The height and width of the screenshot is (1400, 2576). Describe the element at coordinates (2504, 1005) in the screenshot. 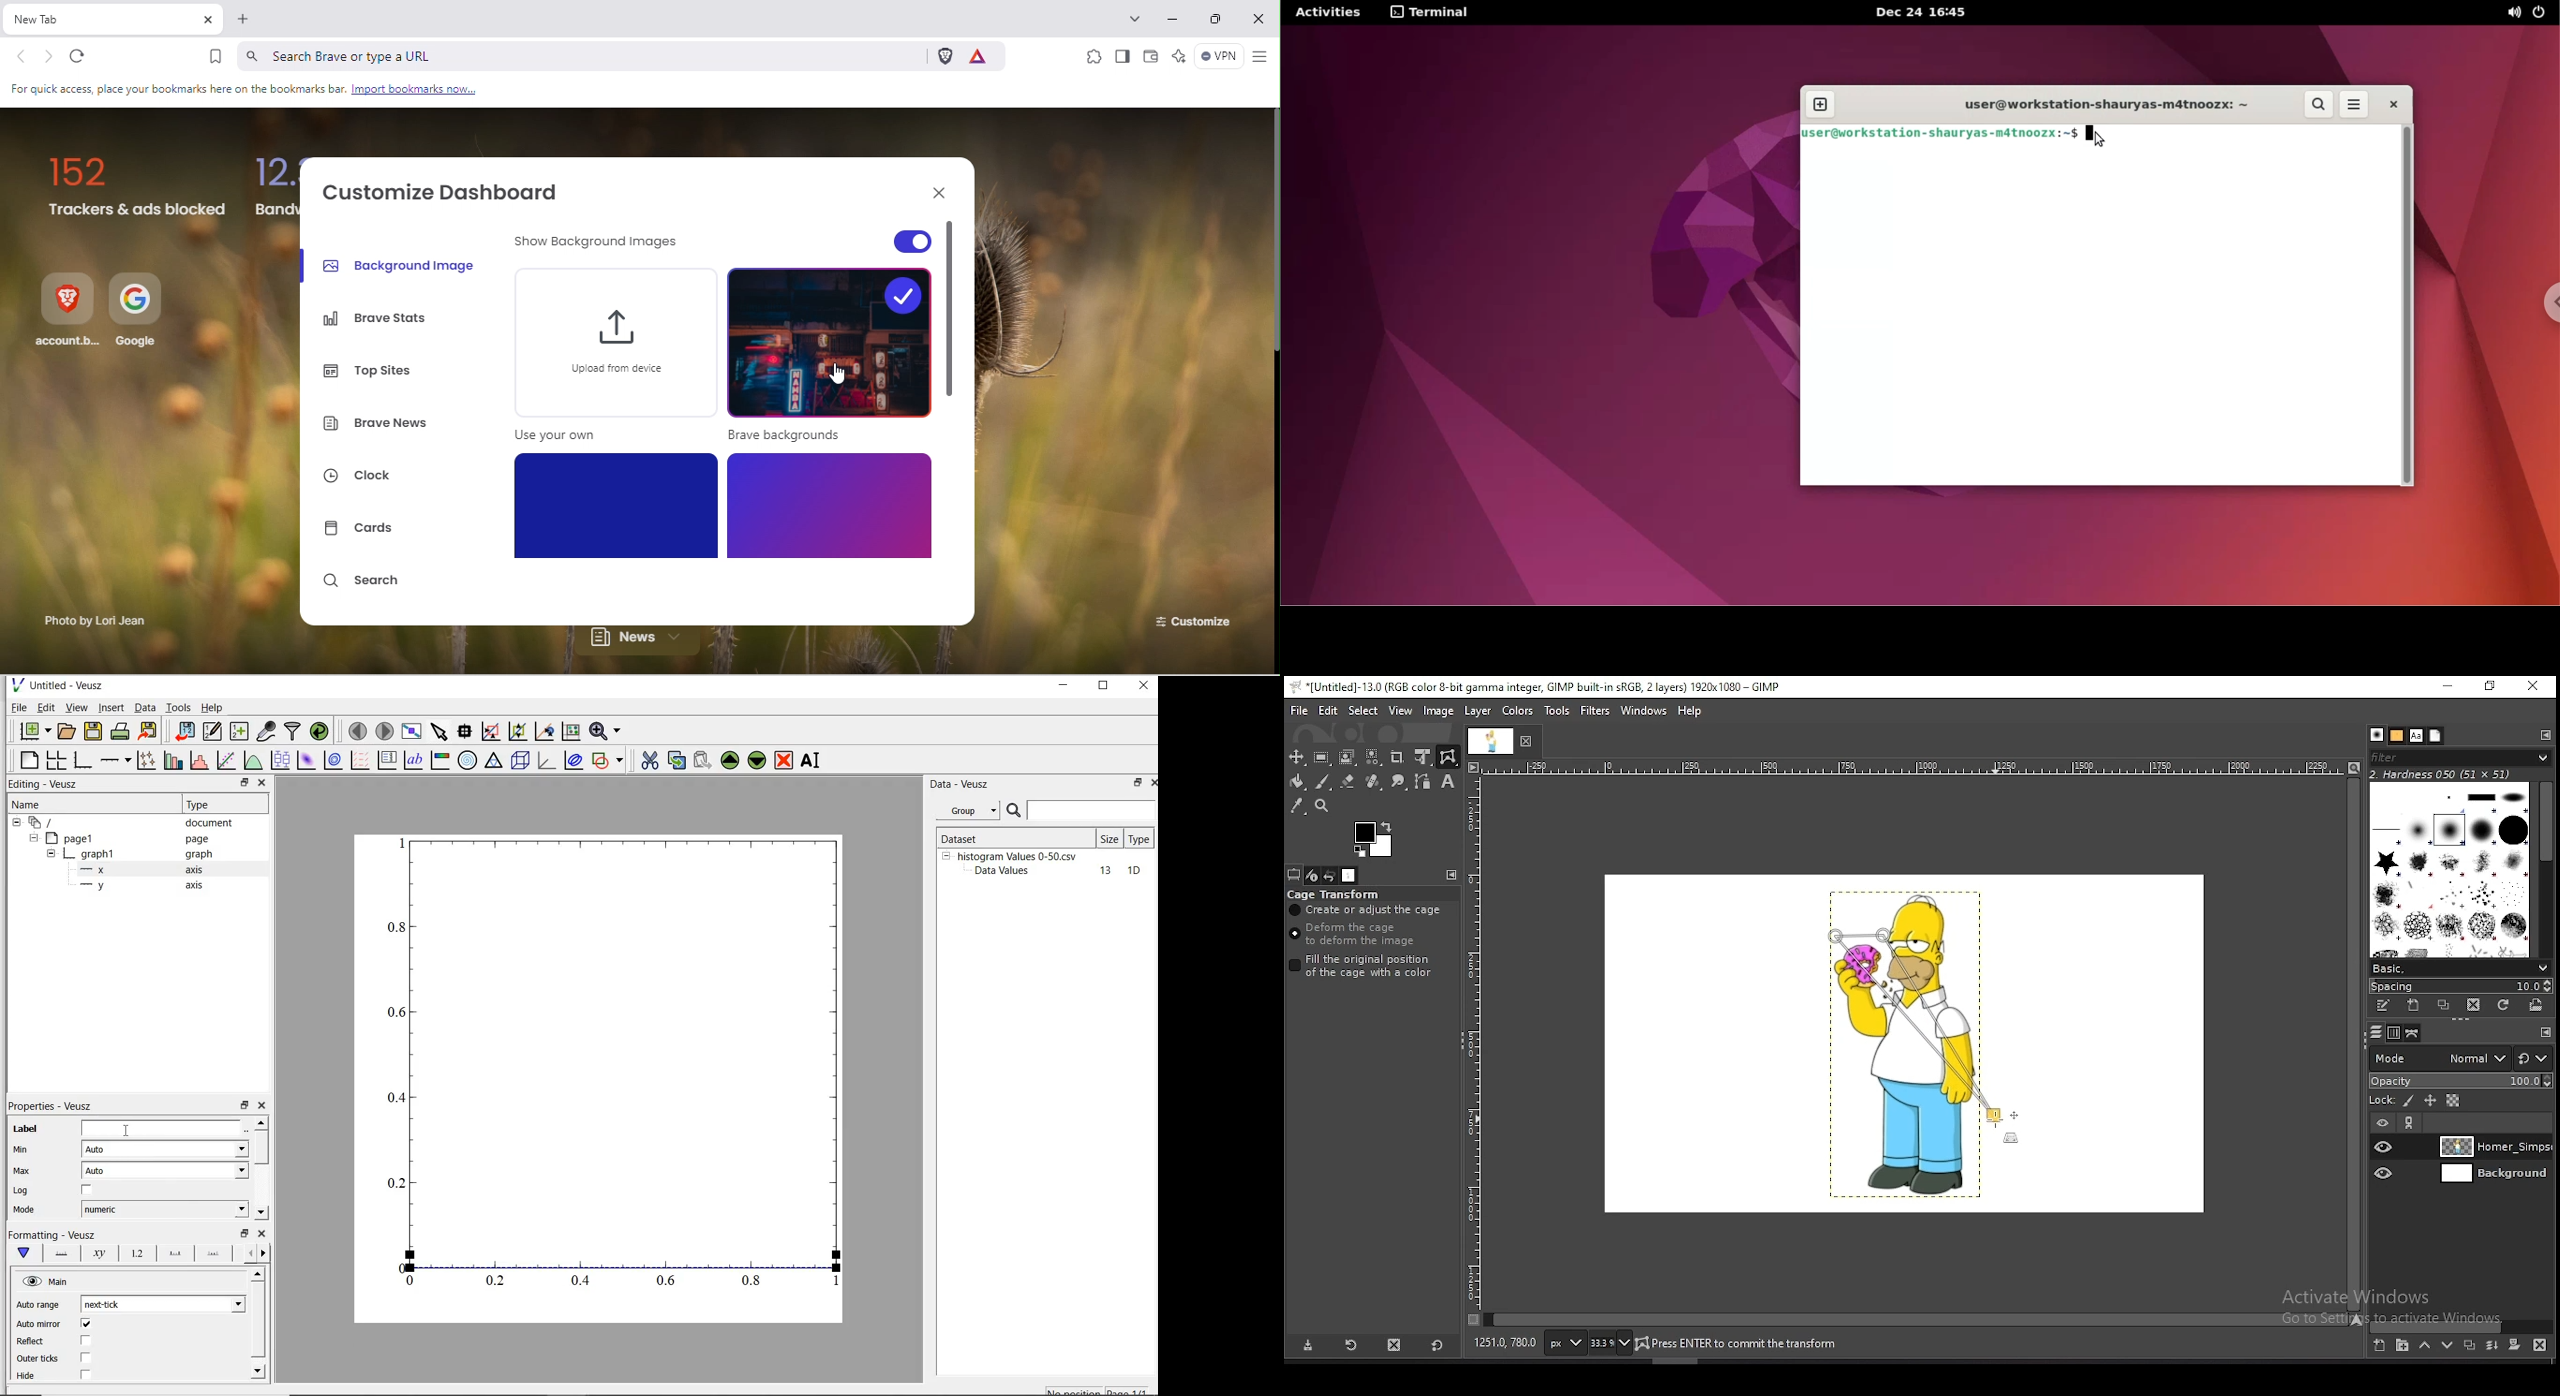

I see `refresh brushes` at that location.